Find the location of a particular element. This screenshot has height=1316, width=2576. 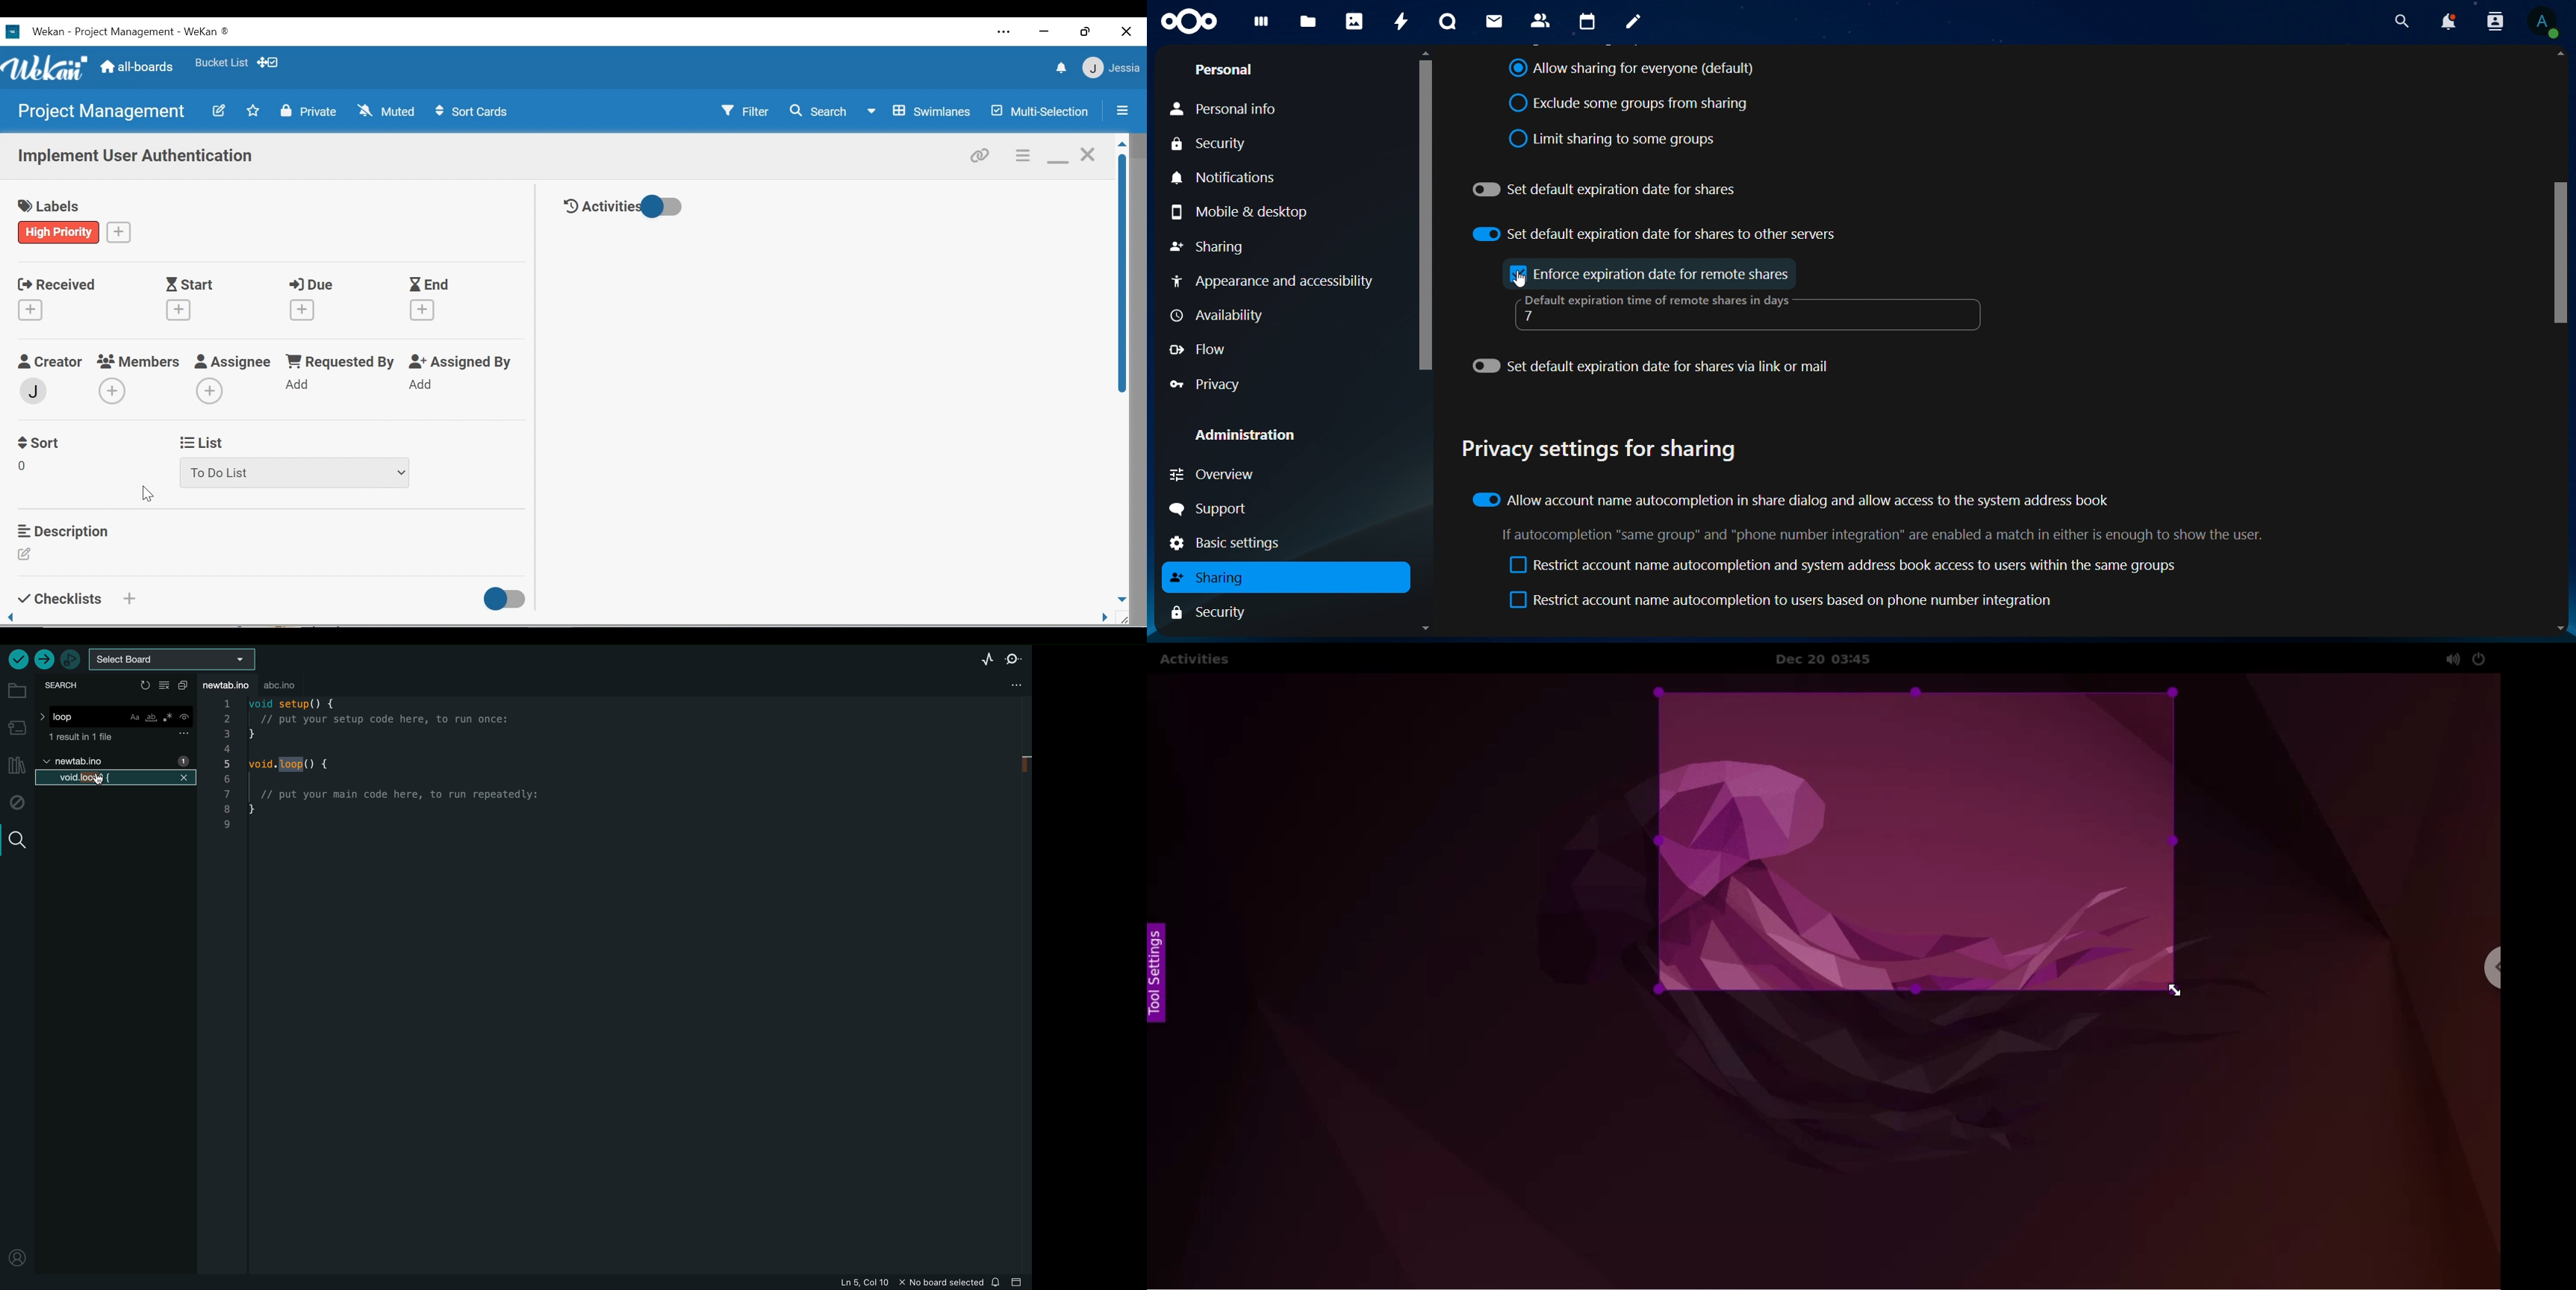

Start is located at coordinates (182, 300).